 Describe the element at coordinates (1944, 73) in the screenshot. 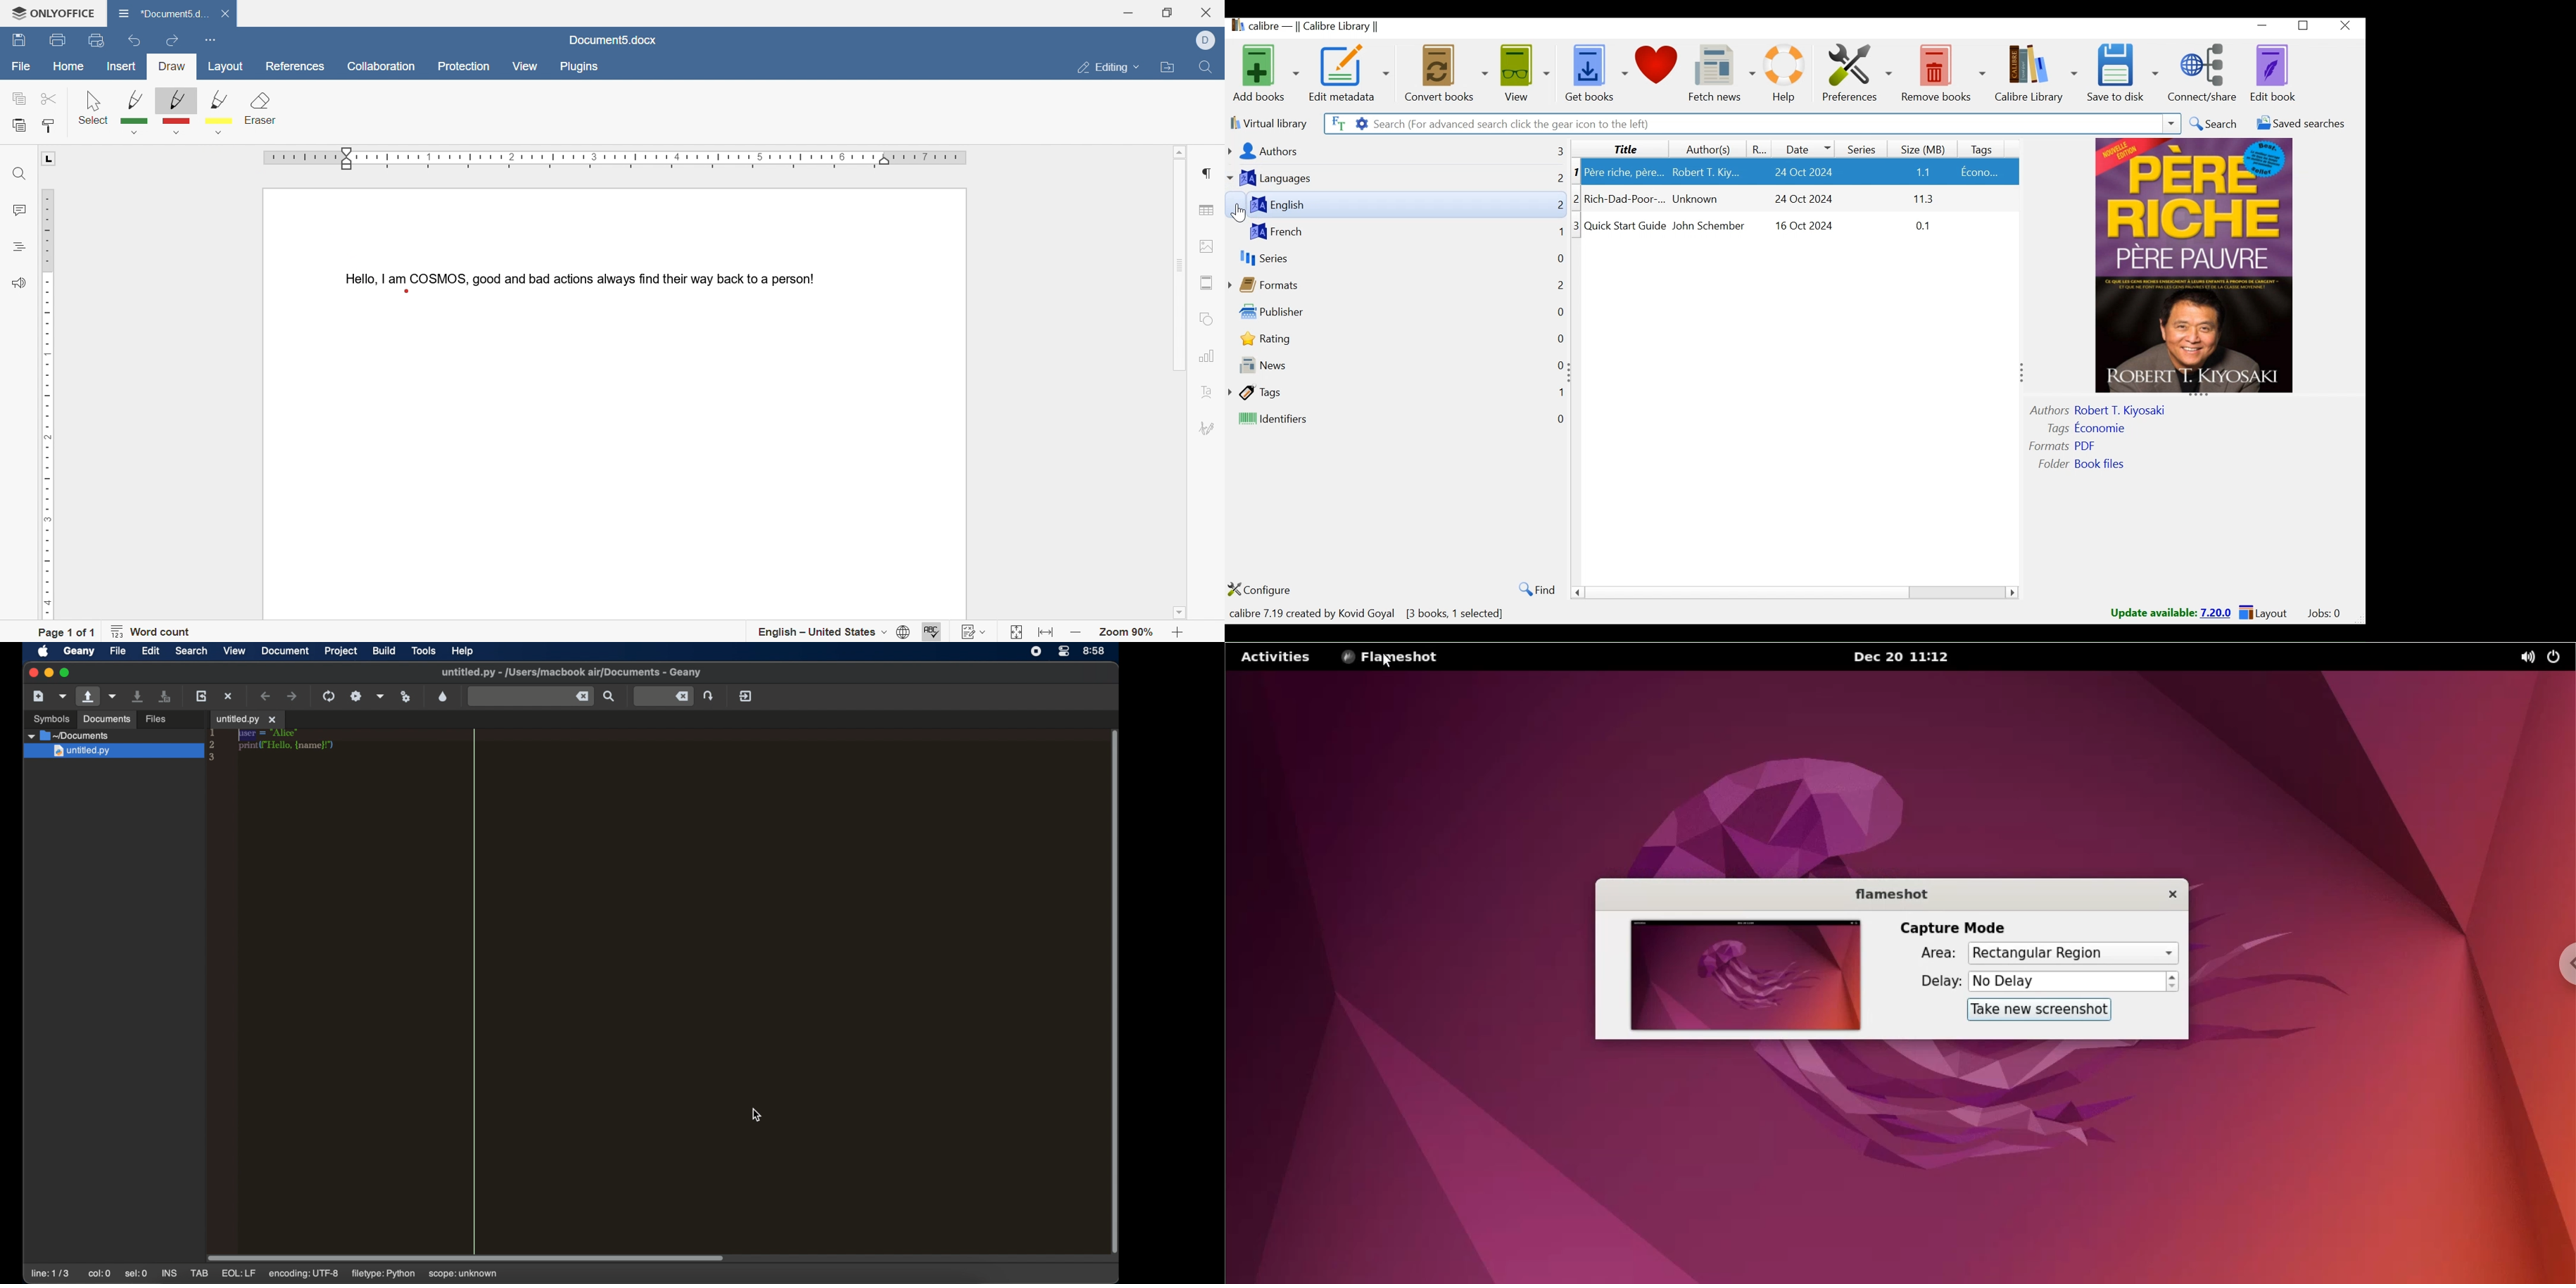

I see `Remove books` at that location.